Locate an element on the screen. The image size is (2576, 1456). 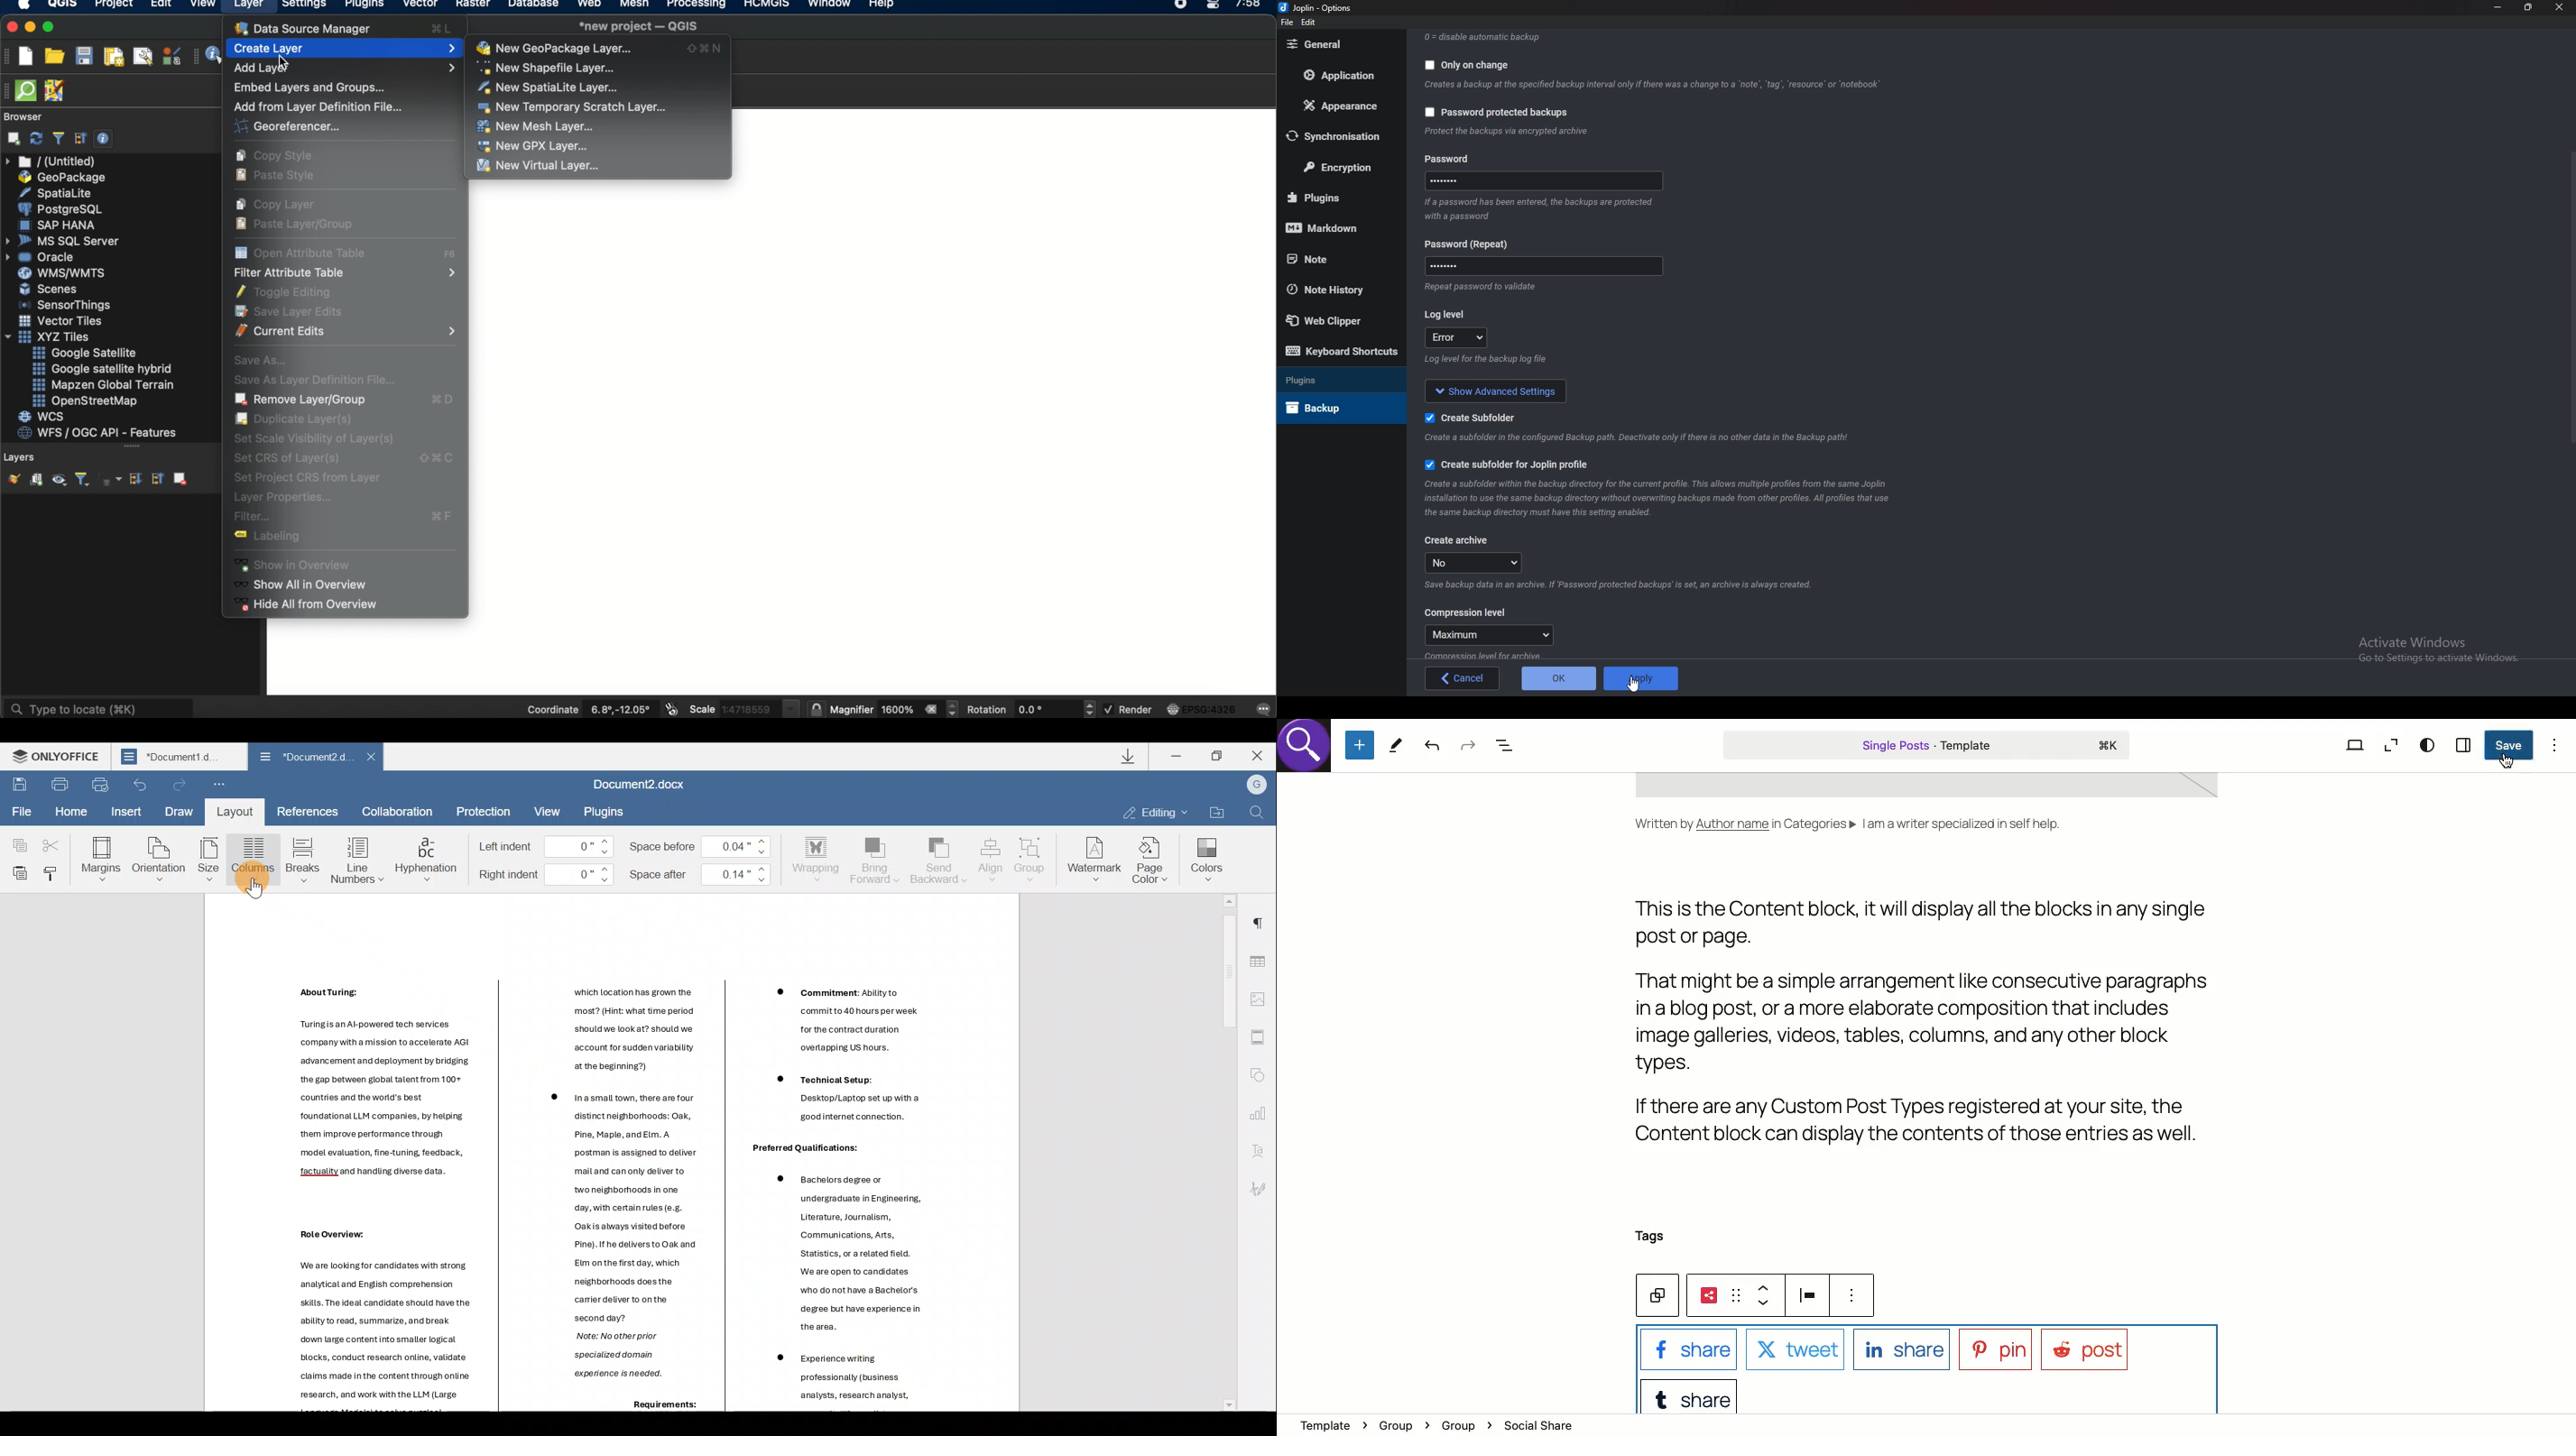
duplicate layer(s) is located at coordinates (293, 419).